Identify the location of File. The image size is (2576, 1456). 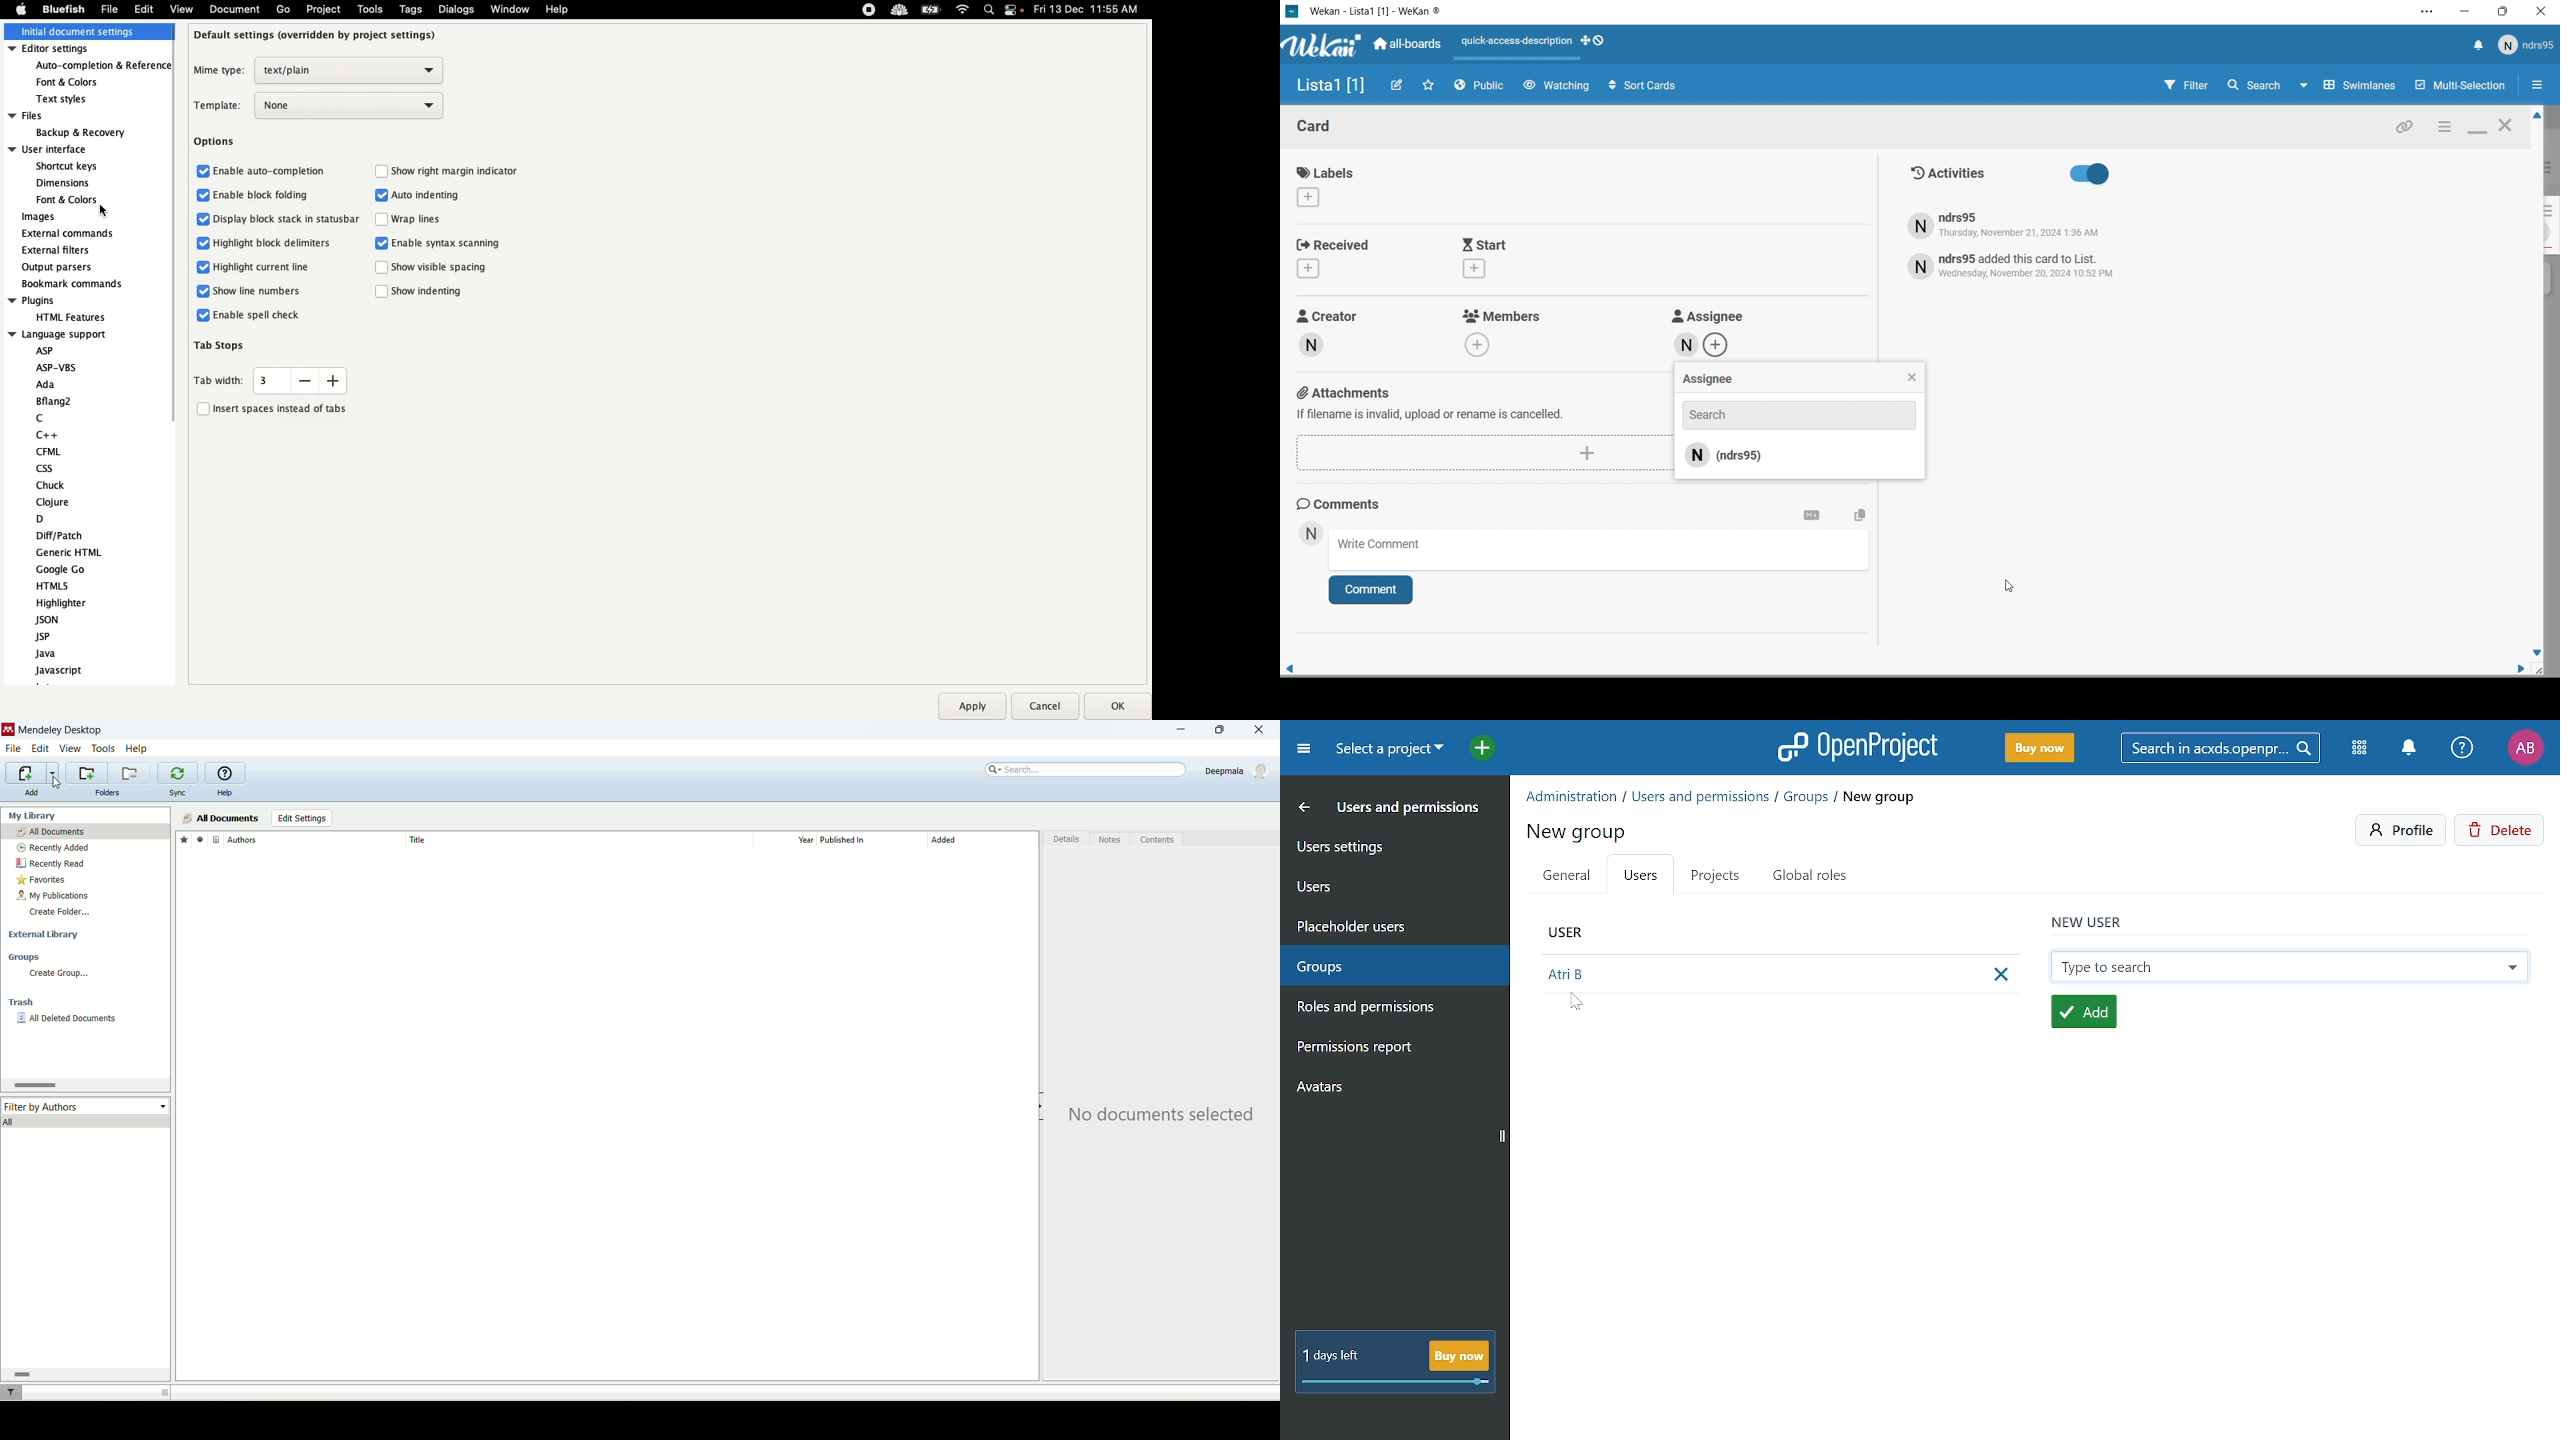
(110, 9).